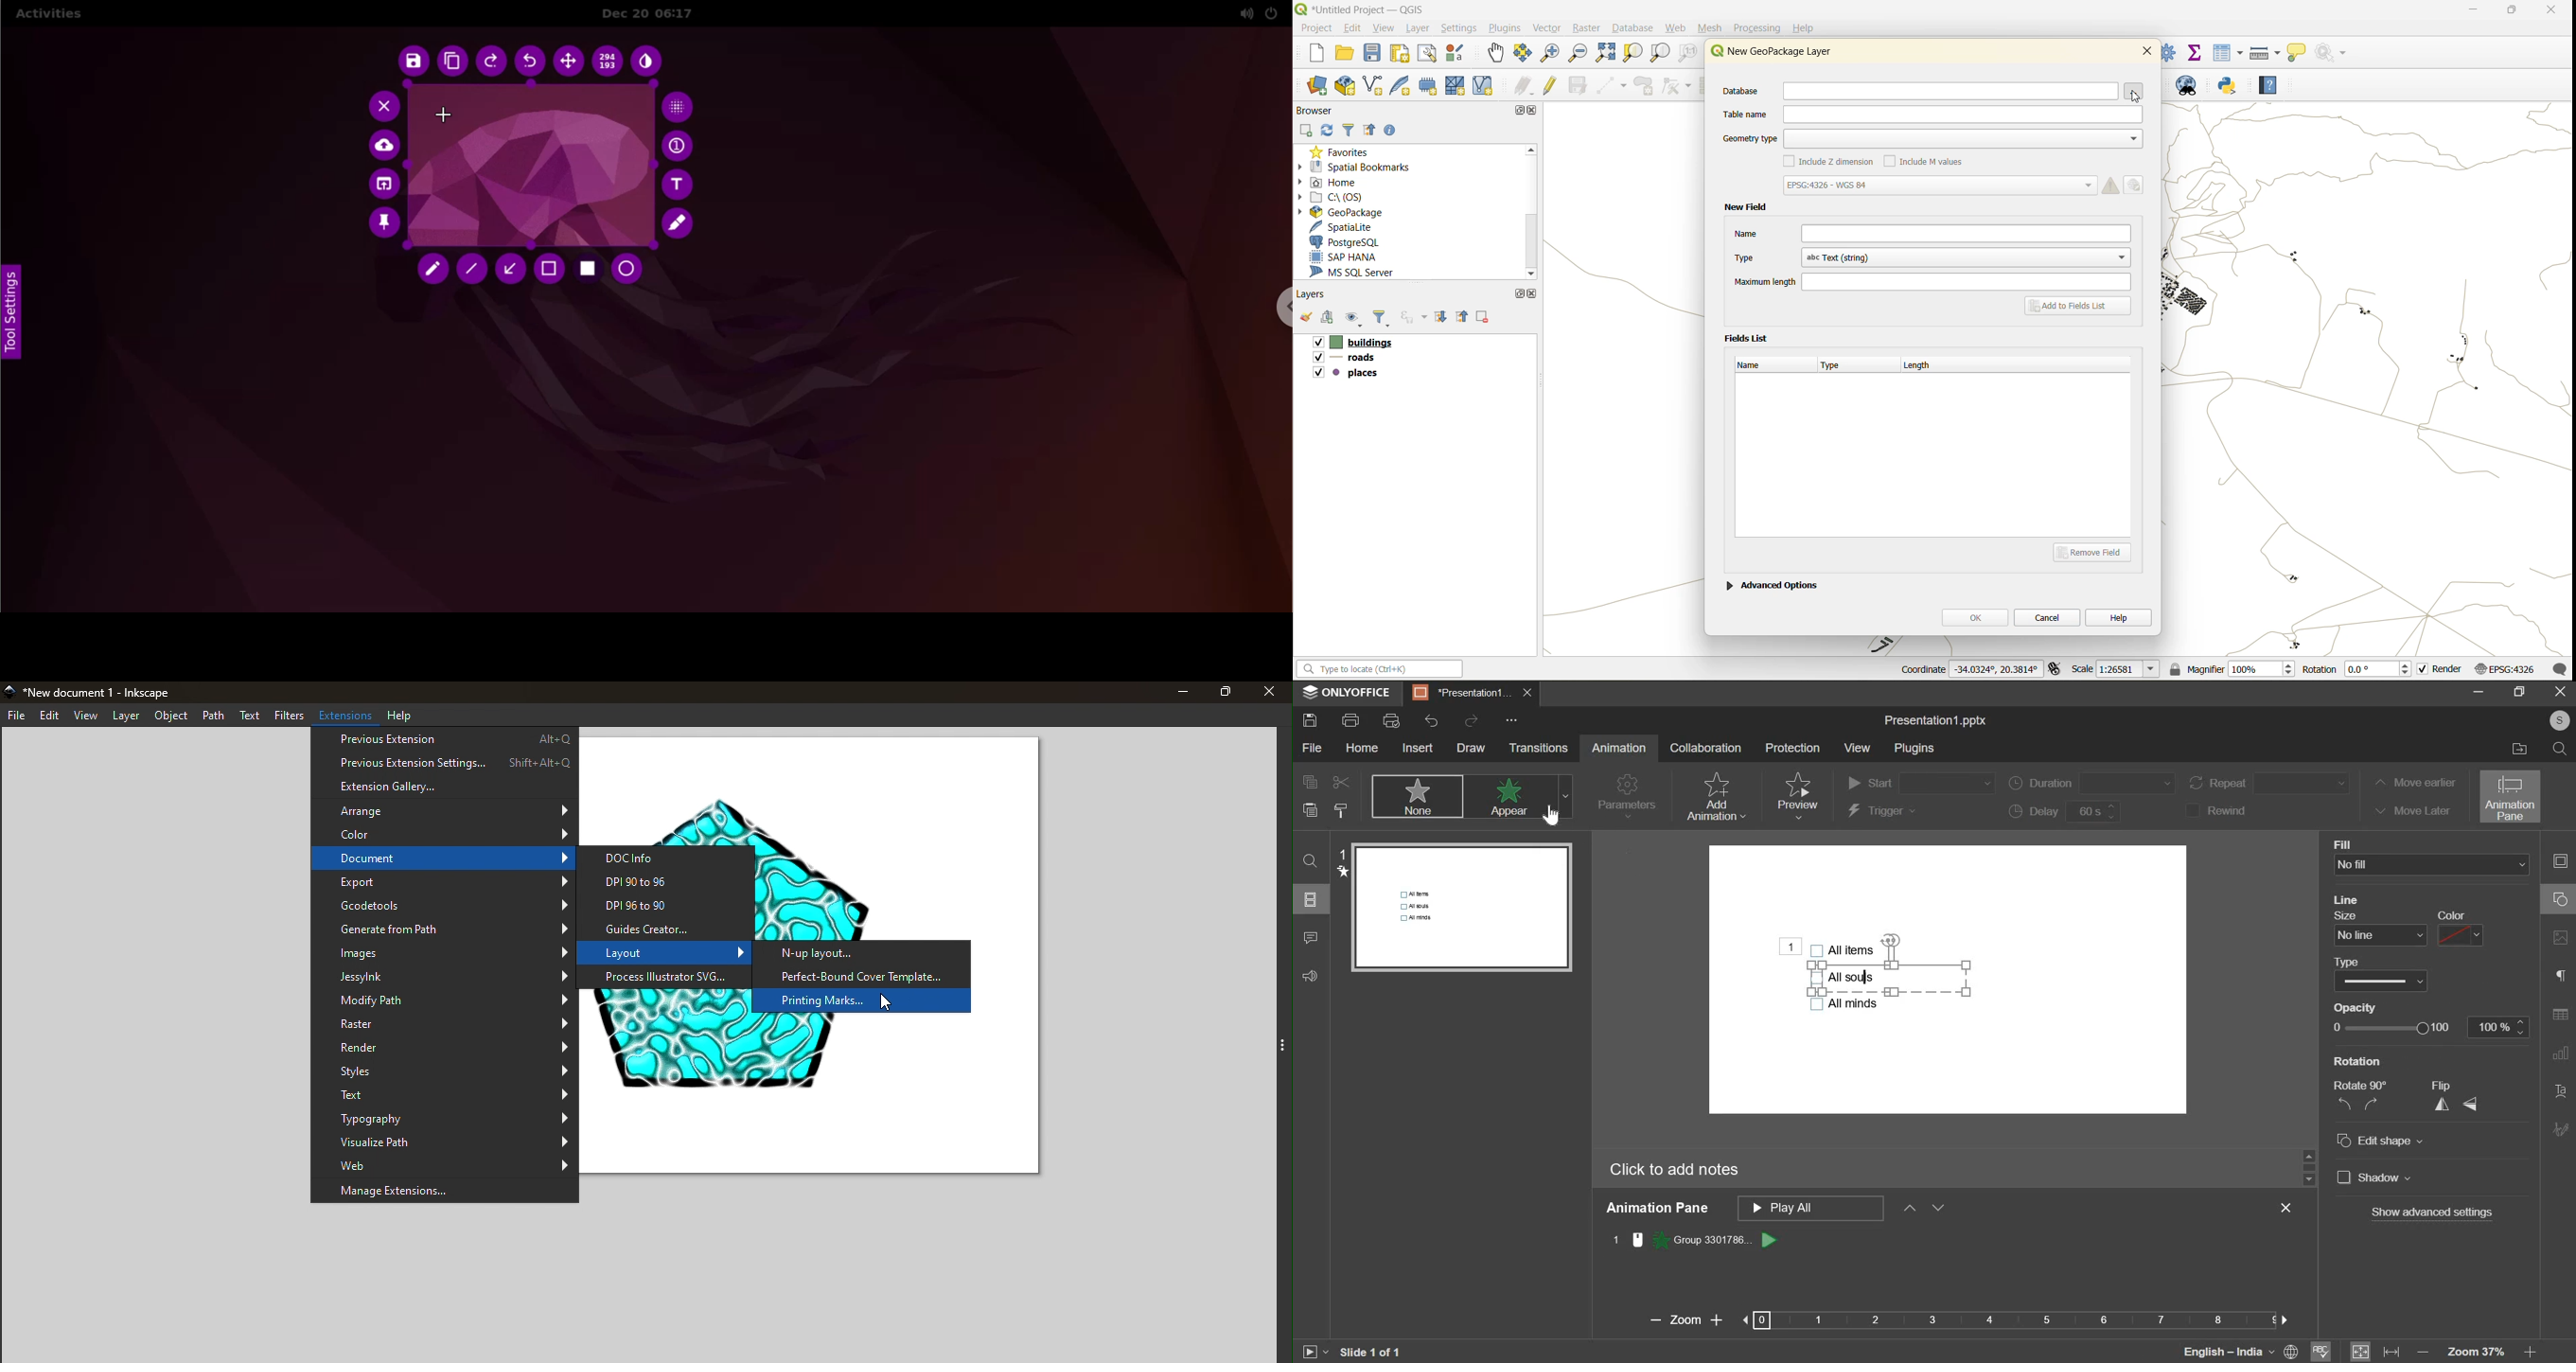  Describe the element at coordinates (1551, 816) in the screenshot. I see `Cursor` at that location.